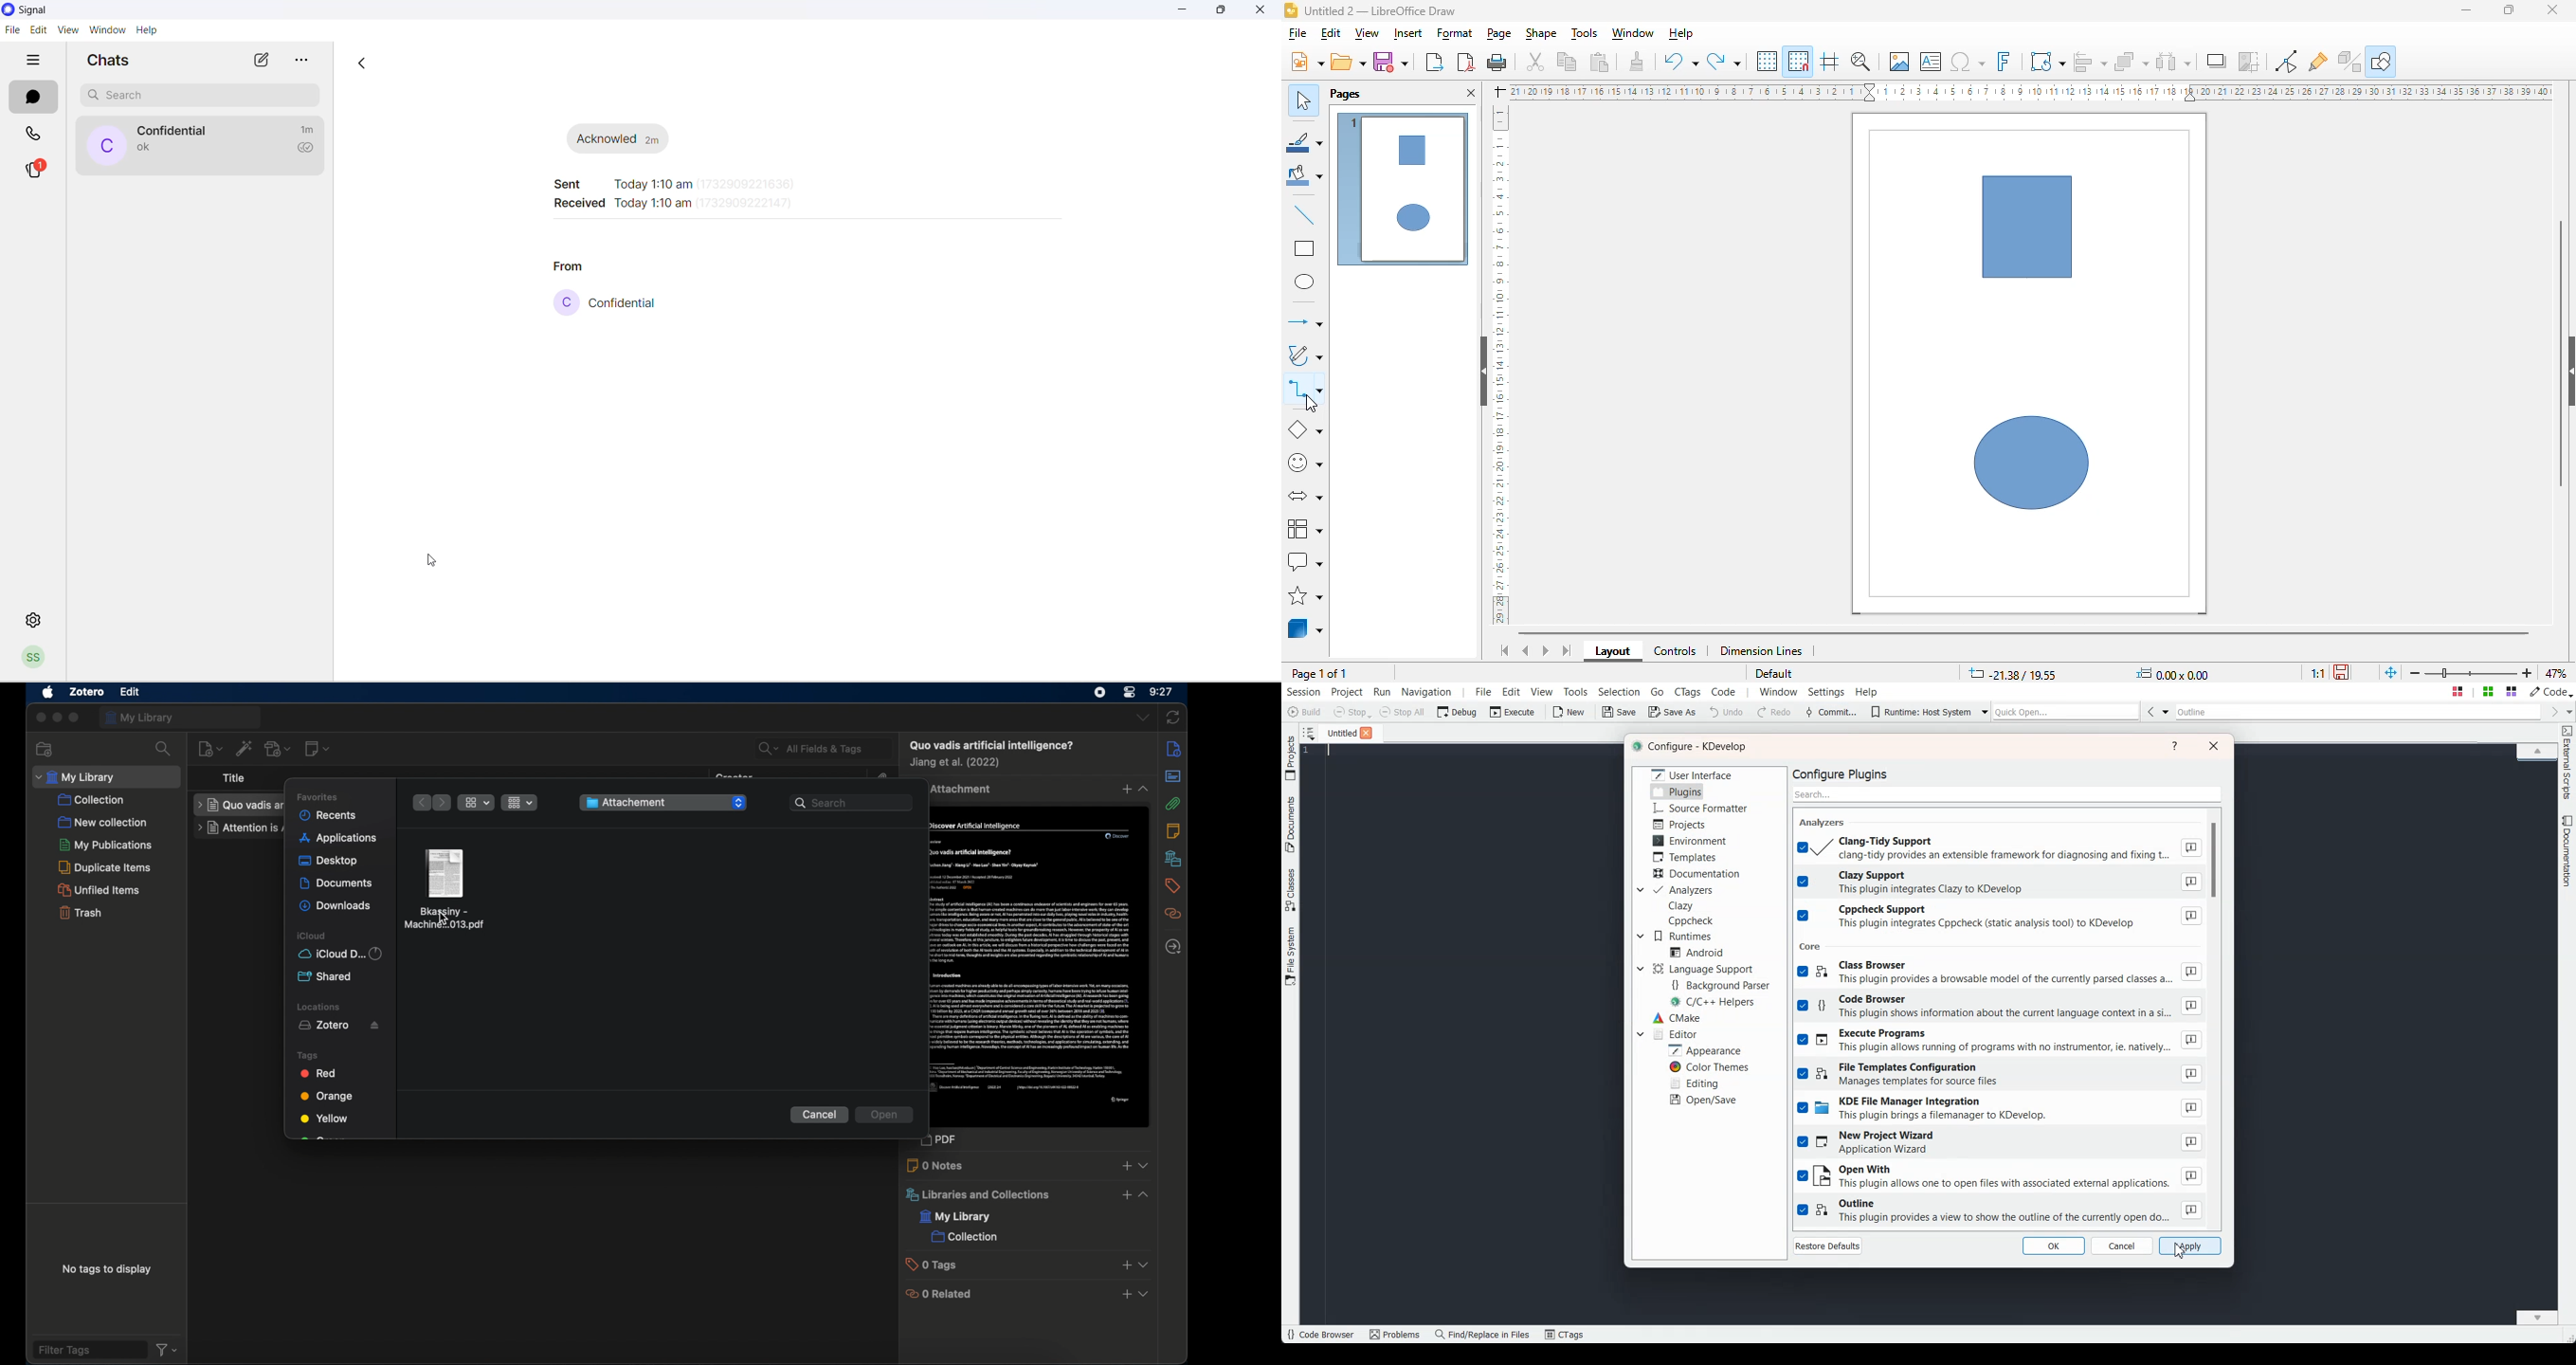 This screenshot has width=2576, height=1372. What do you see at coordinates (822, 748) in the screenshot?
I see `all fields and tags` at bounding box center [822, 748].